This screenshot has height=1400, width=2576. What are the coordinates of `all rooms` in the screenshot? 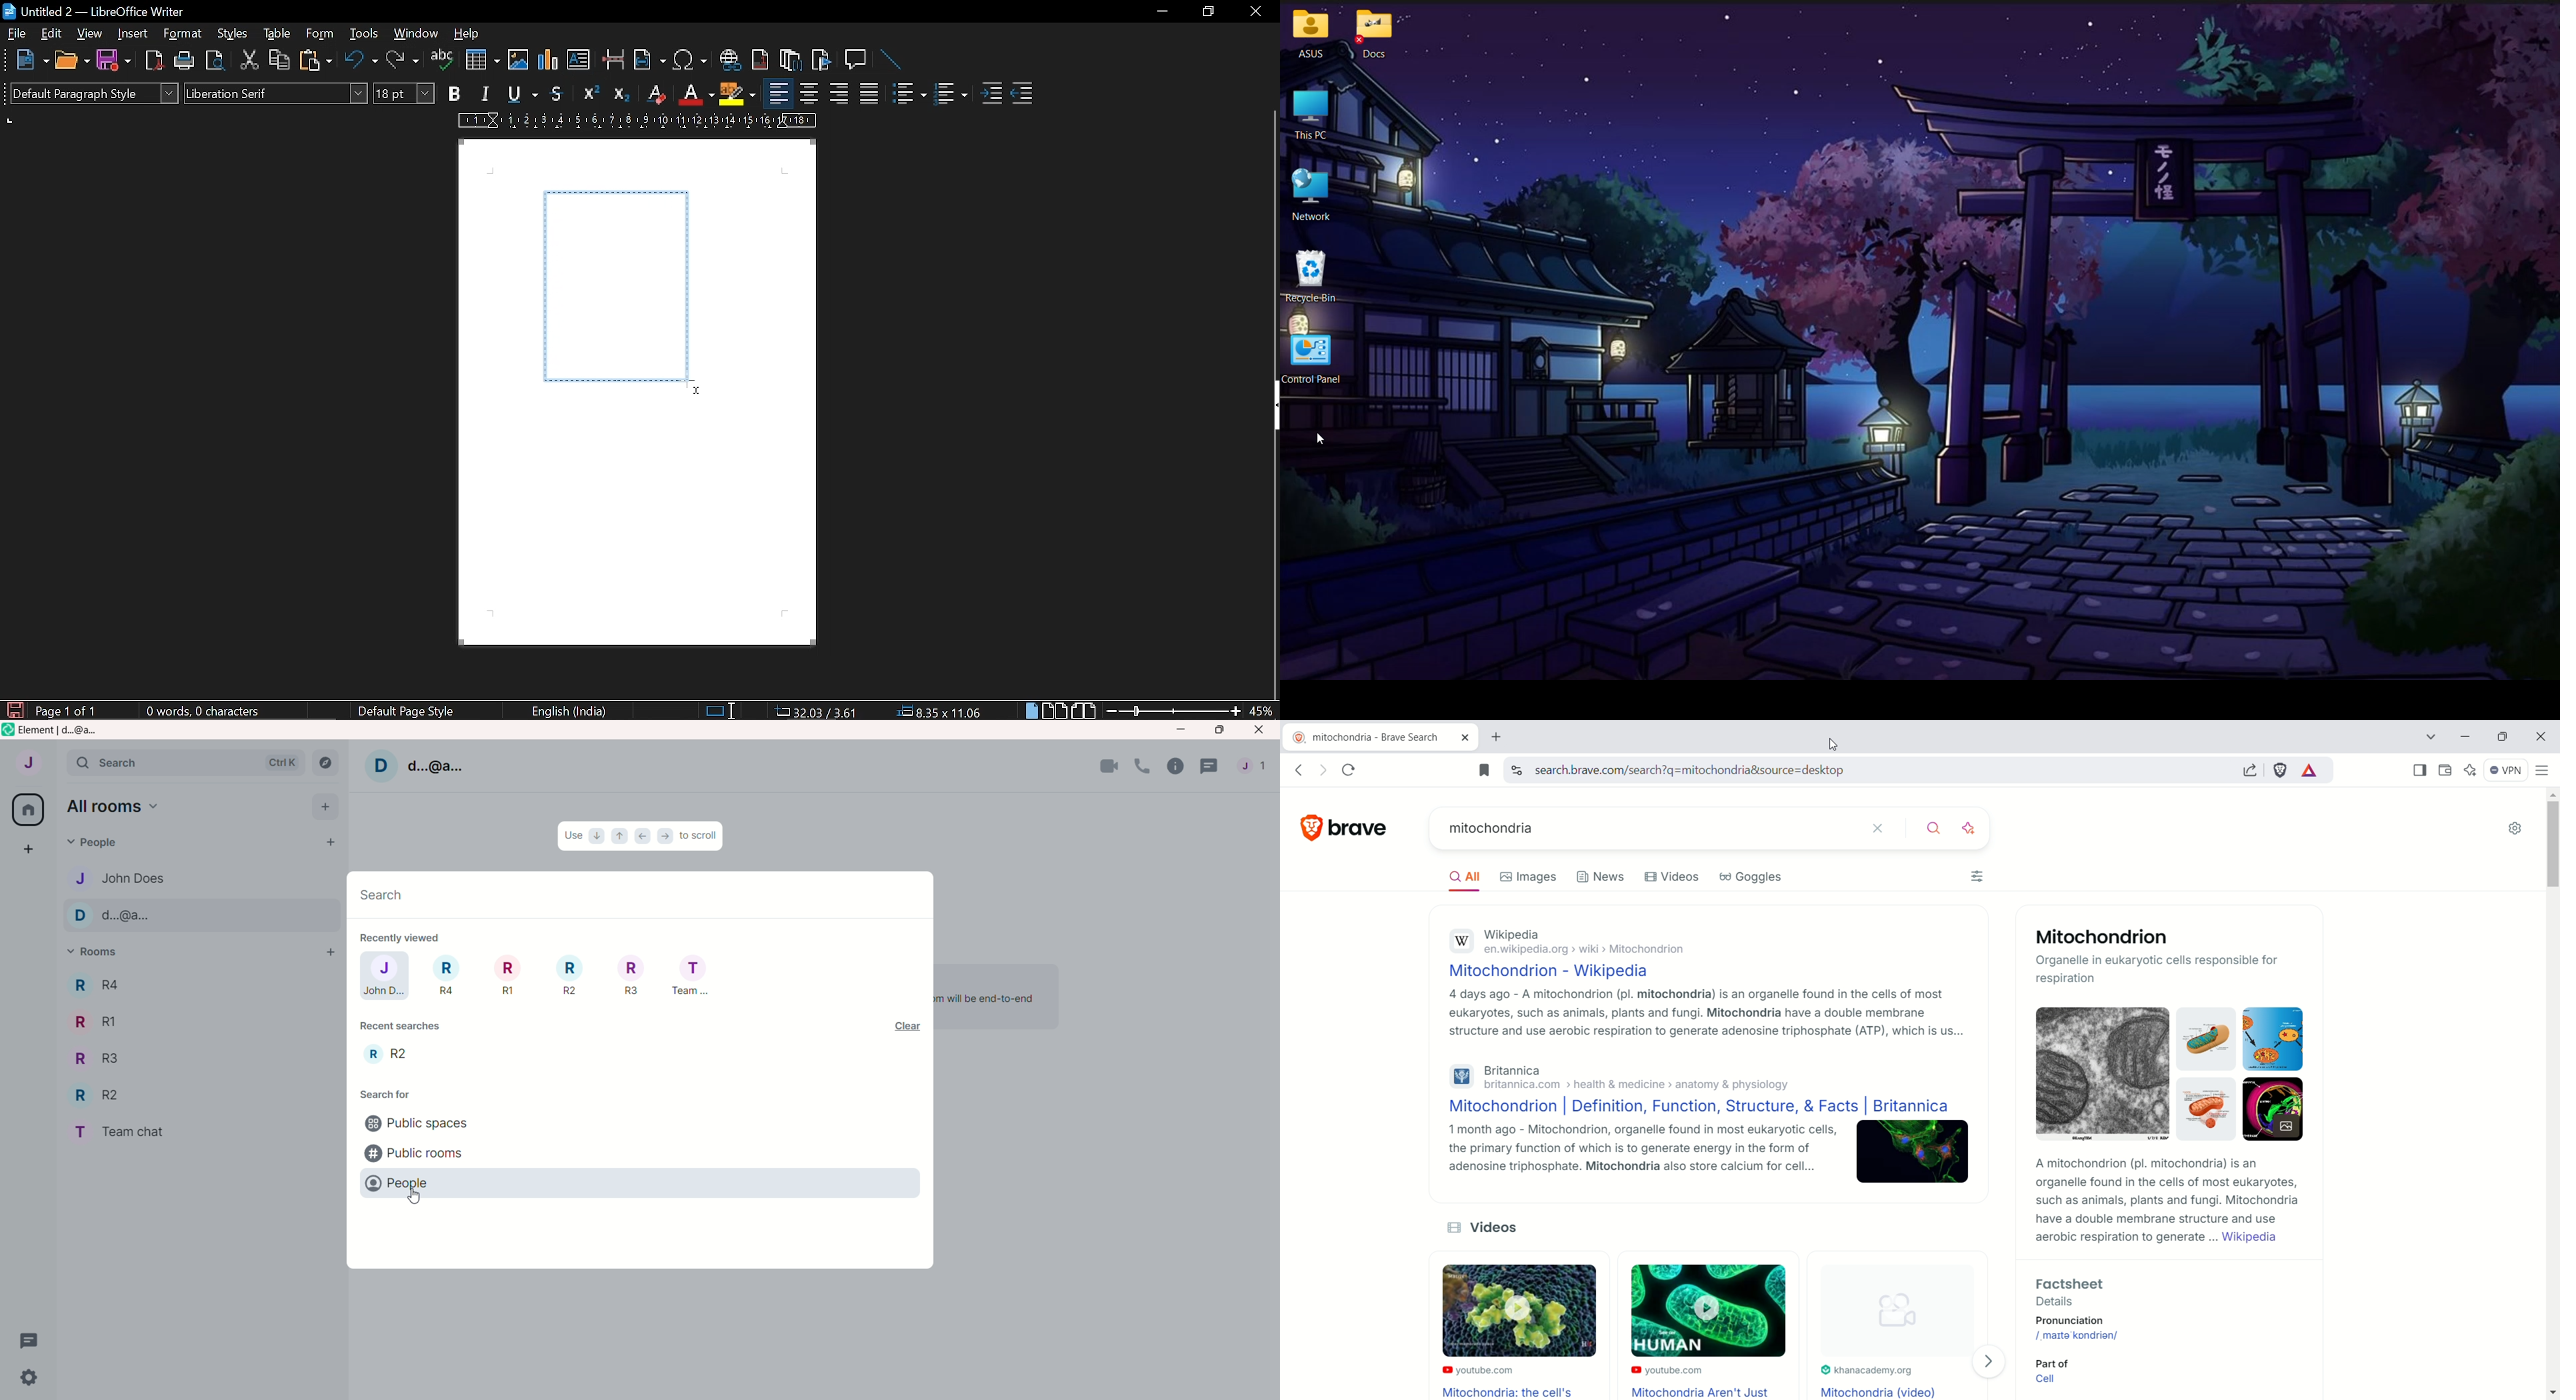 It's located at (25, 809).